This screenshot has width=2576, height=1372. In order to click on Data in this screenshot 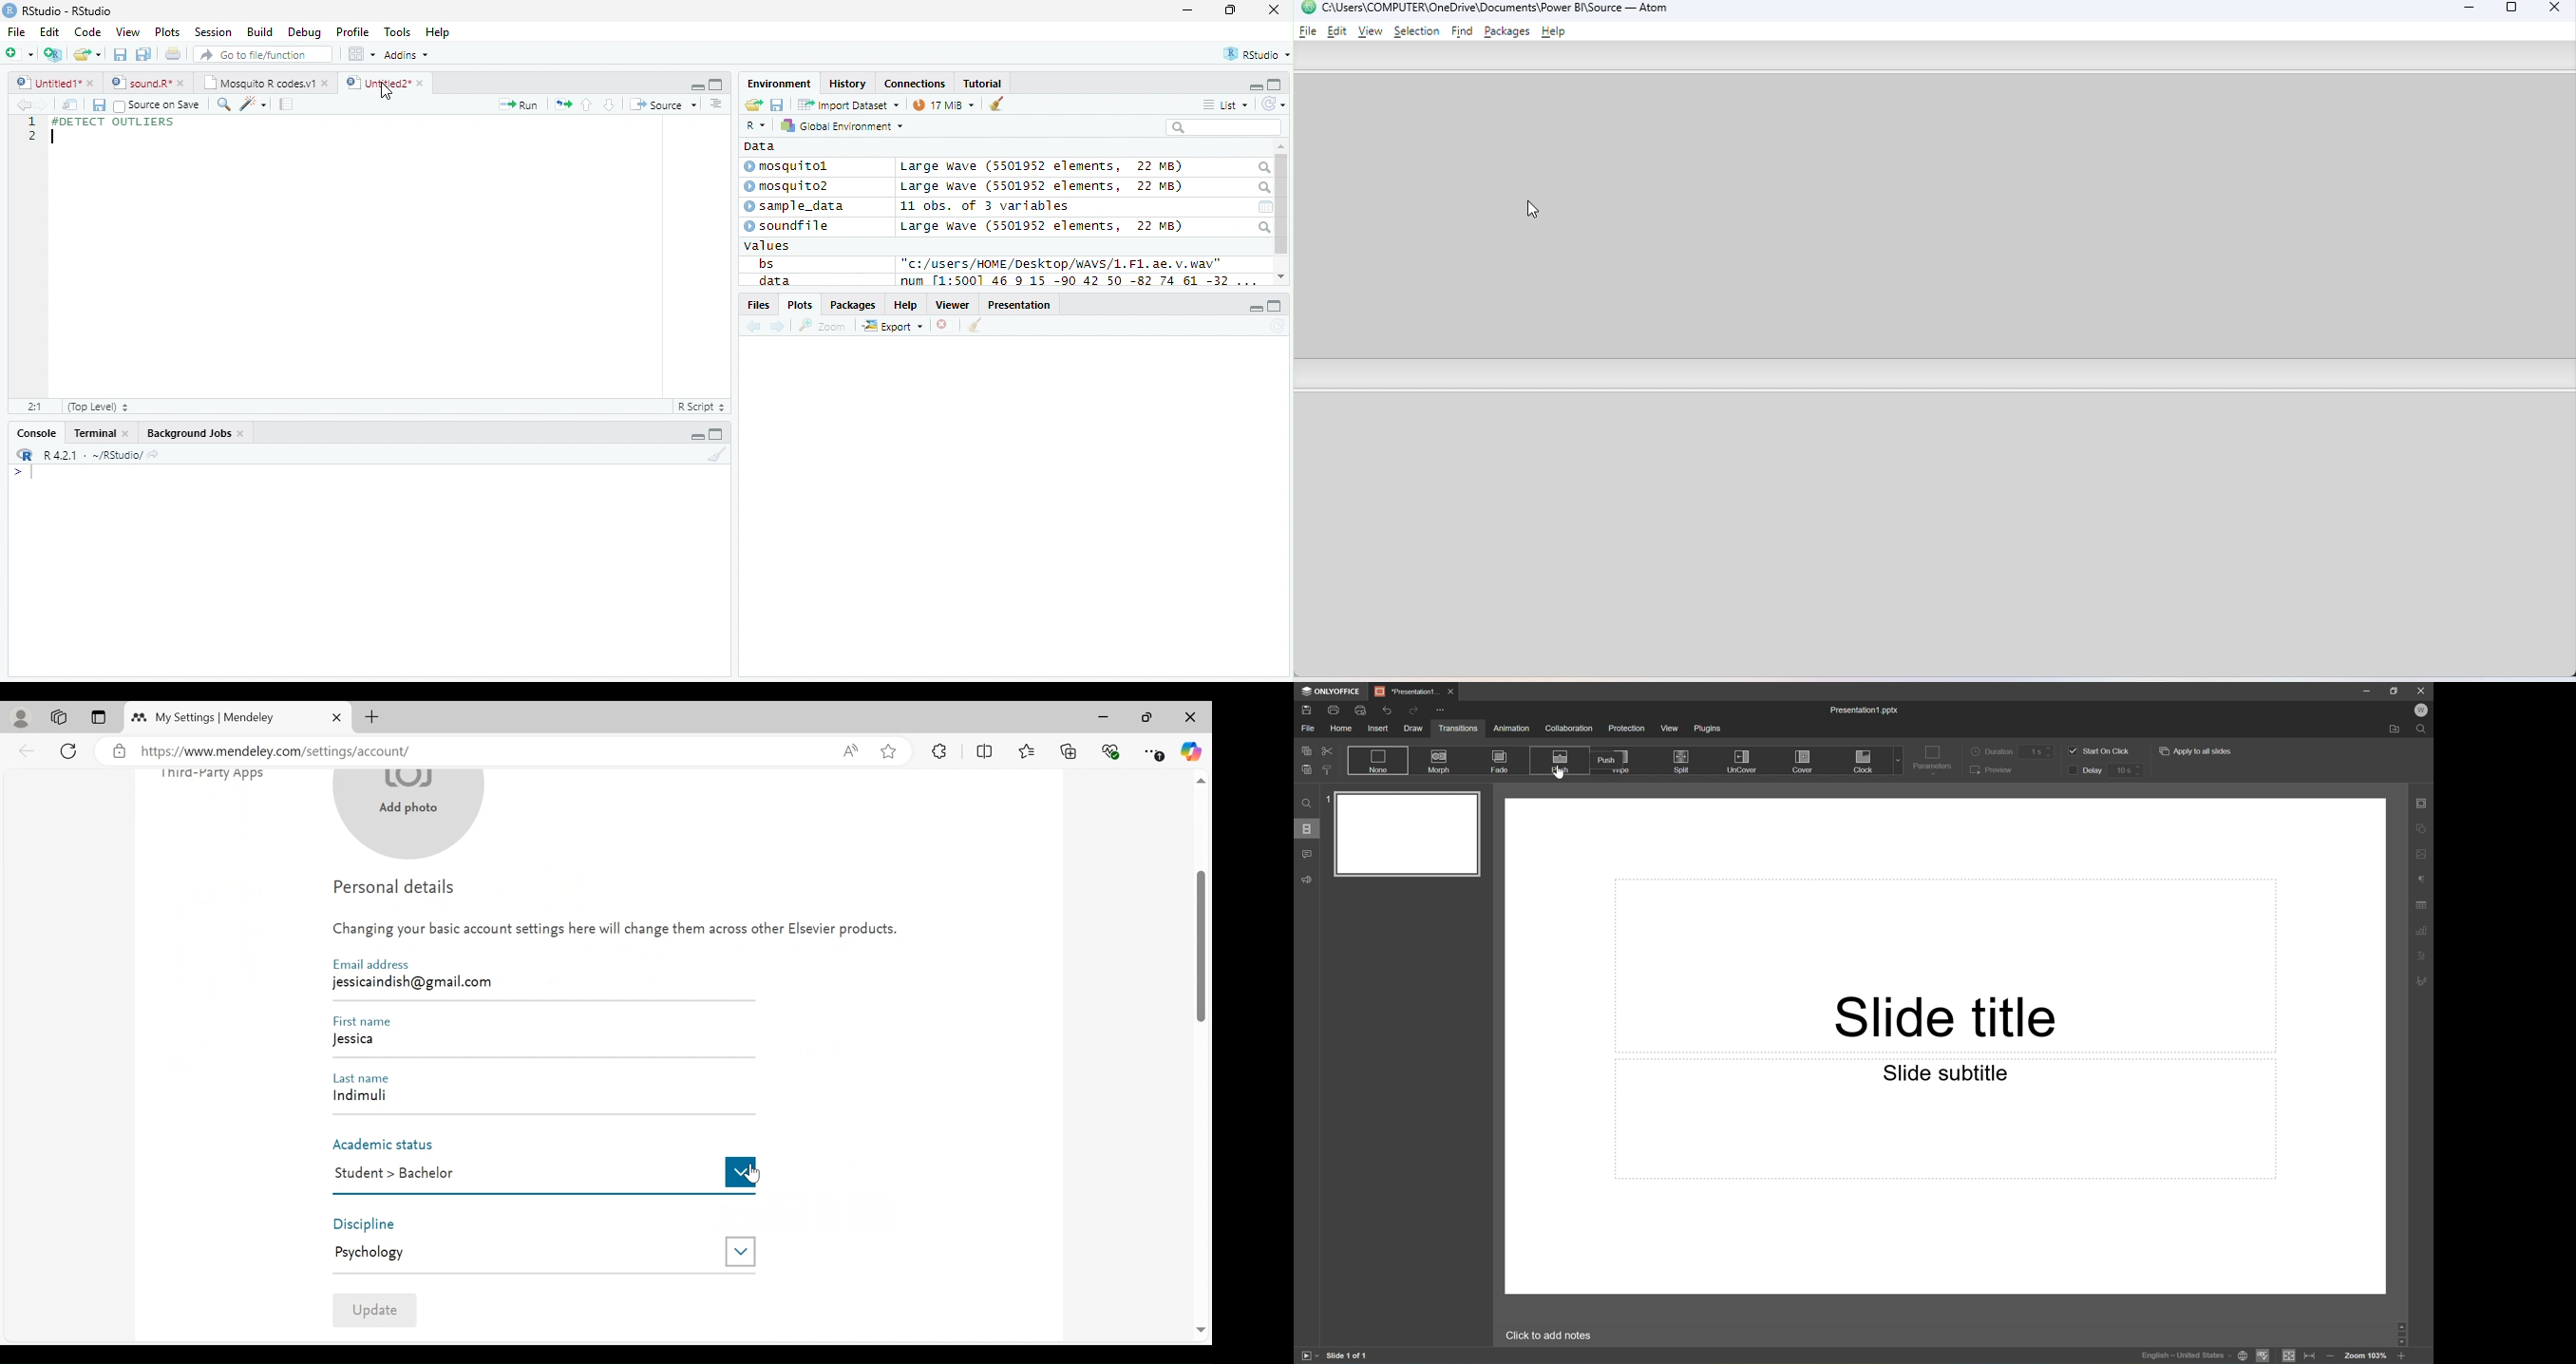, I will do `click(760, 146)`.